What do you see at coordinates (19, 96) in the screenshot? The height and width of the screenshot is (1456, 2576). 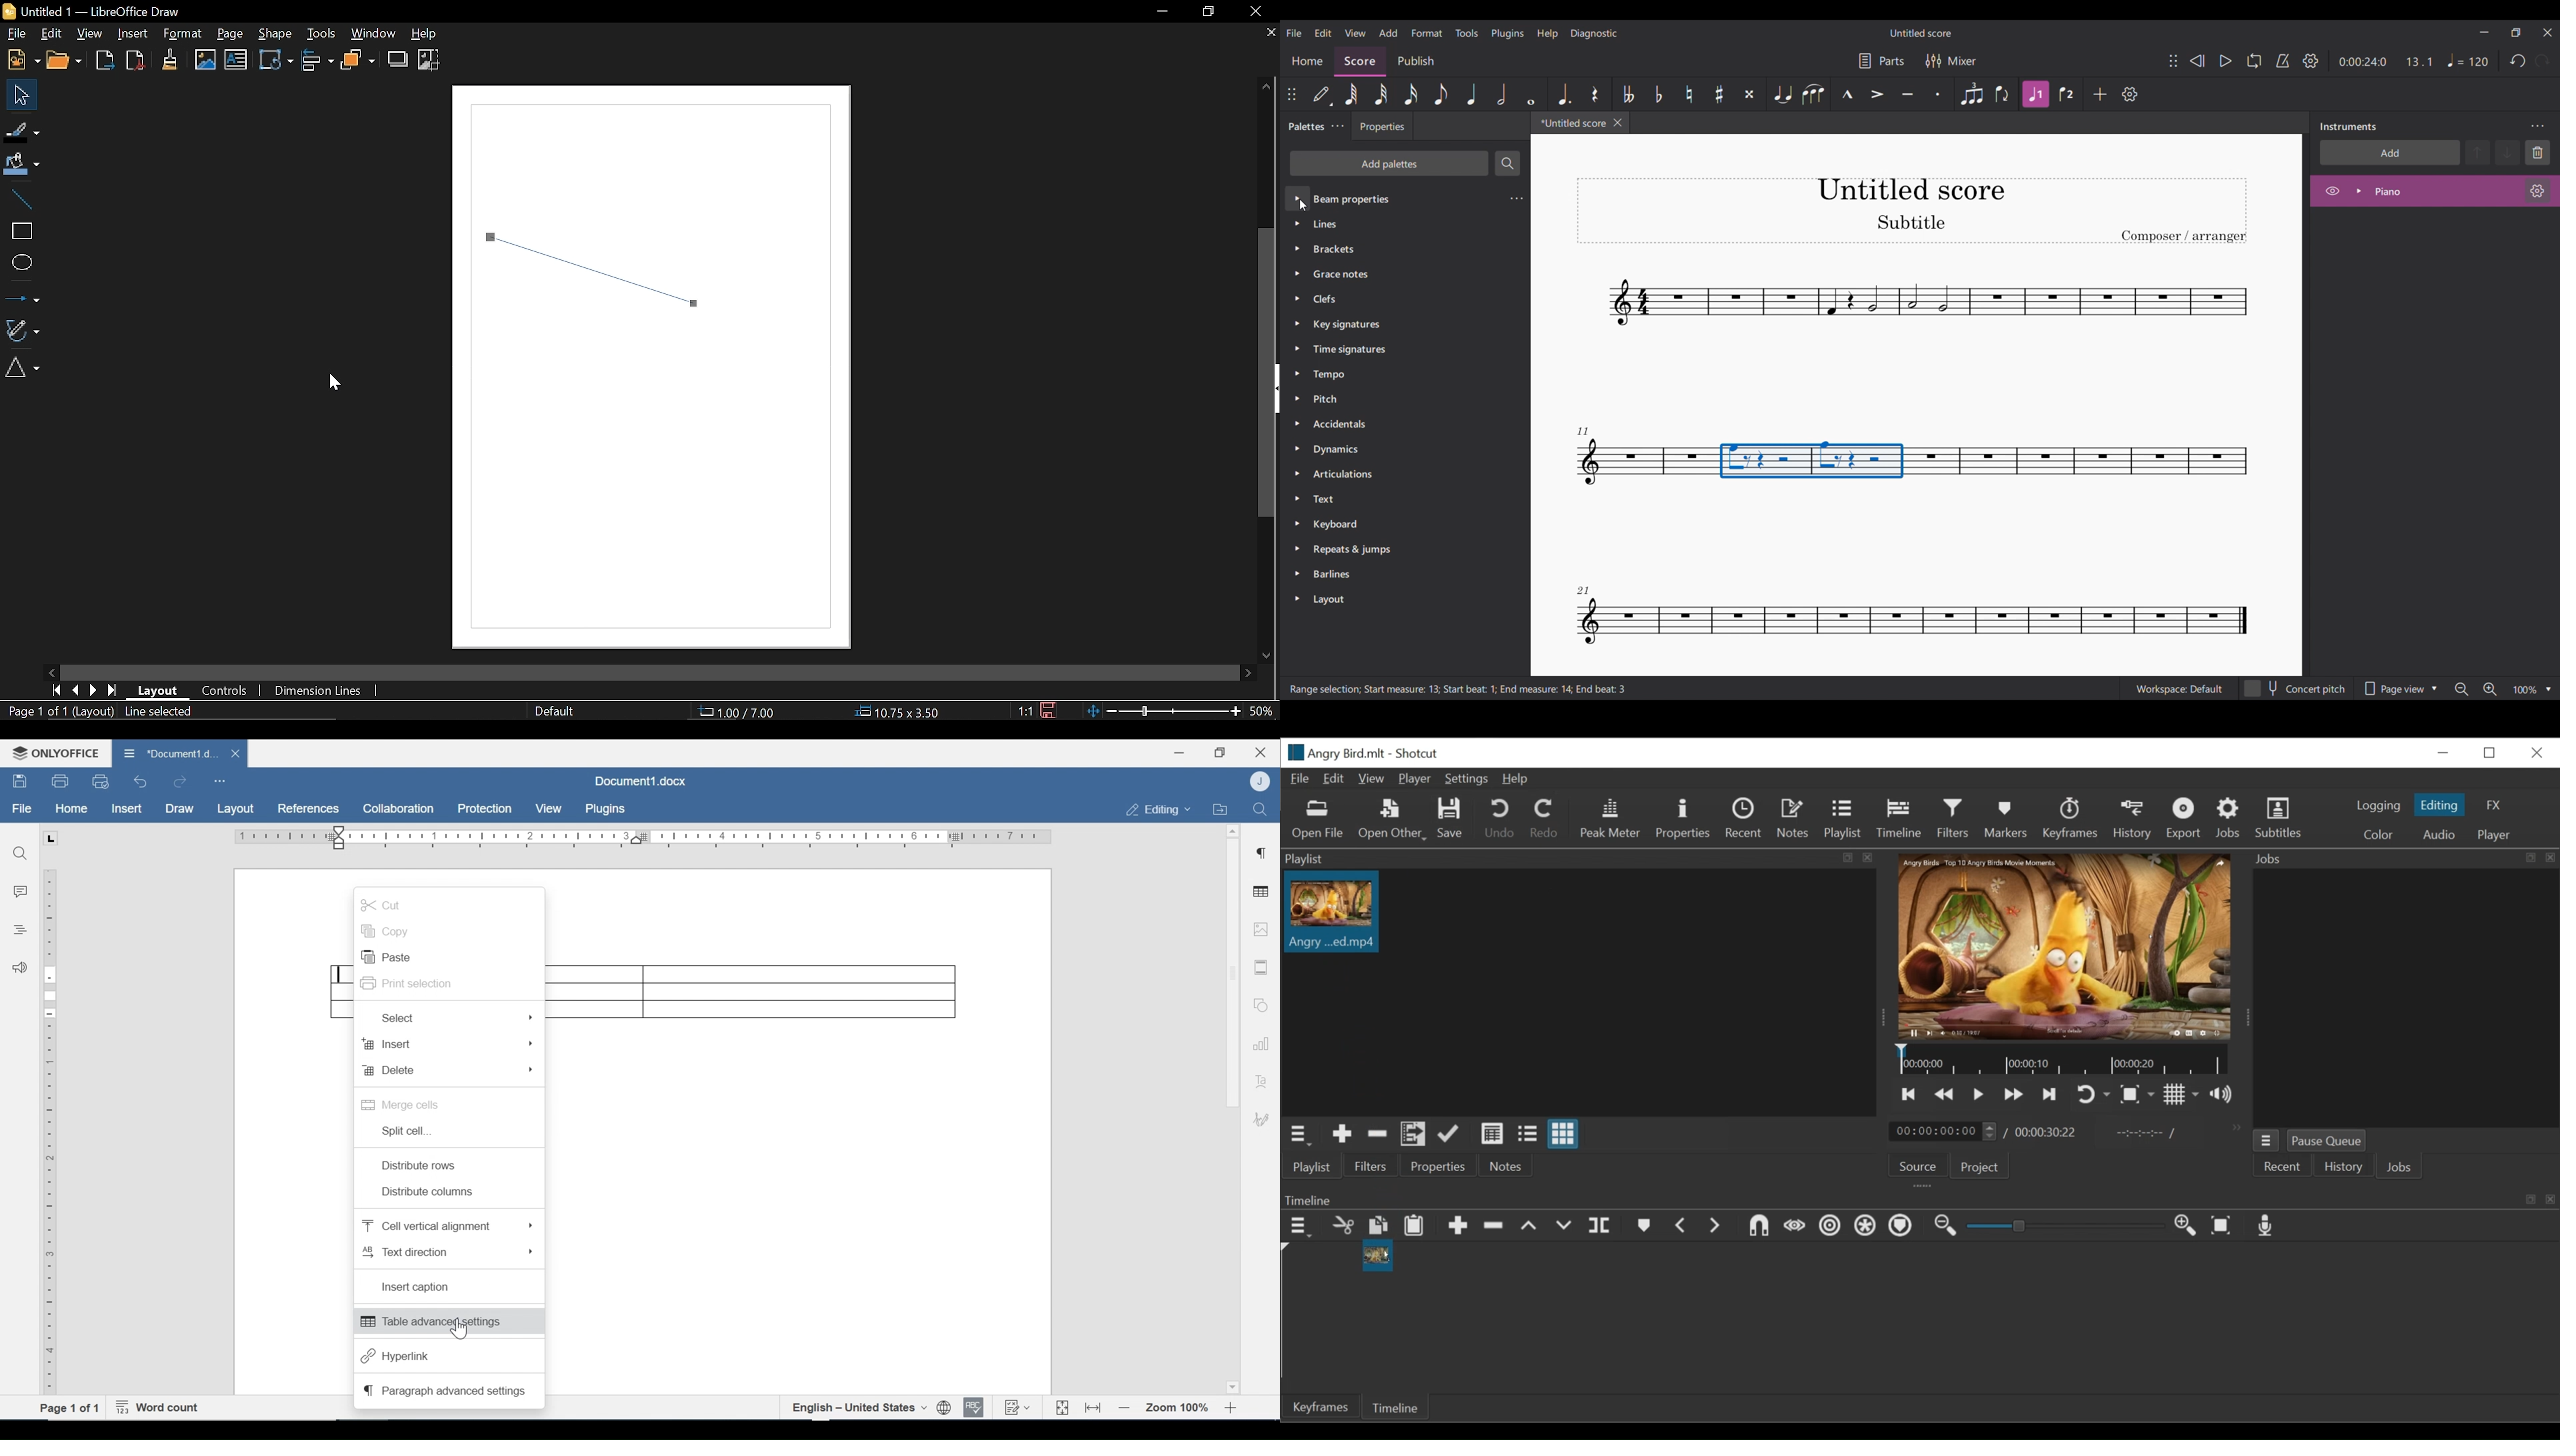 I see `Select` at bounding box center [19, 96].